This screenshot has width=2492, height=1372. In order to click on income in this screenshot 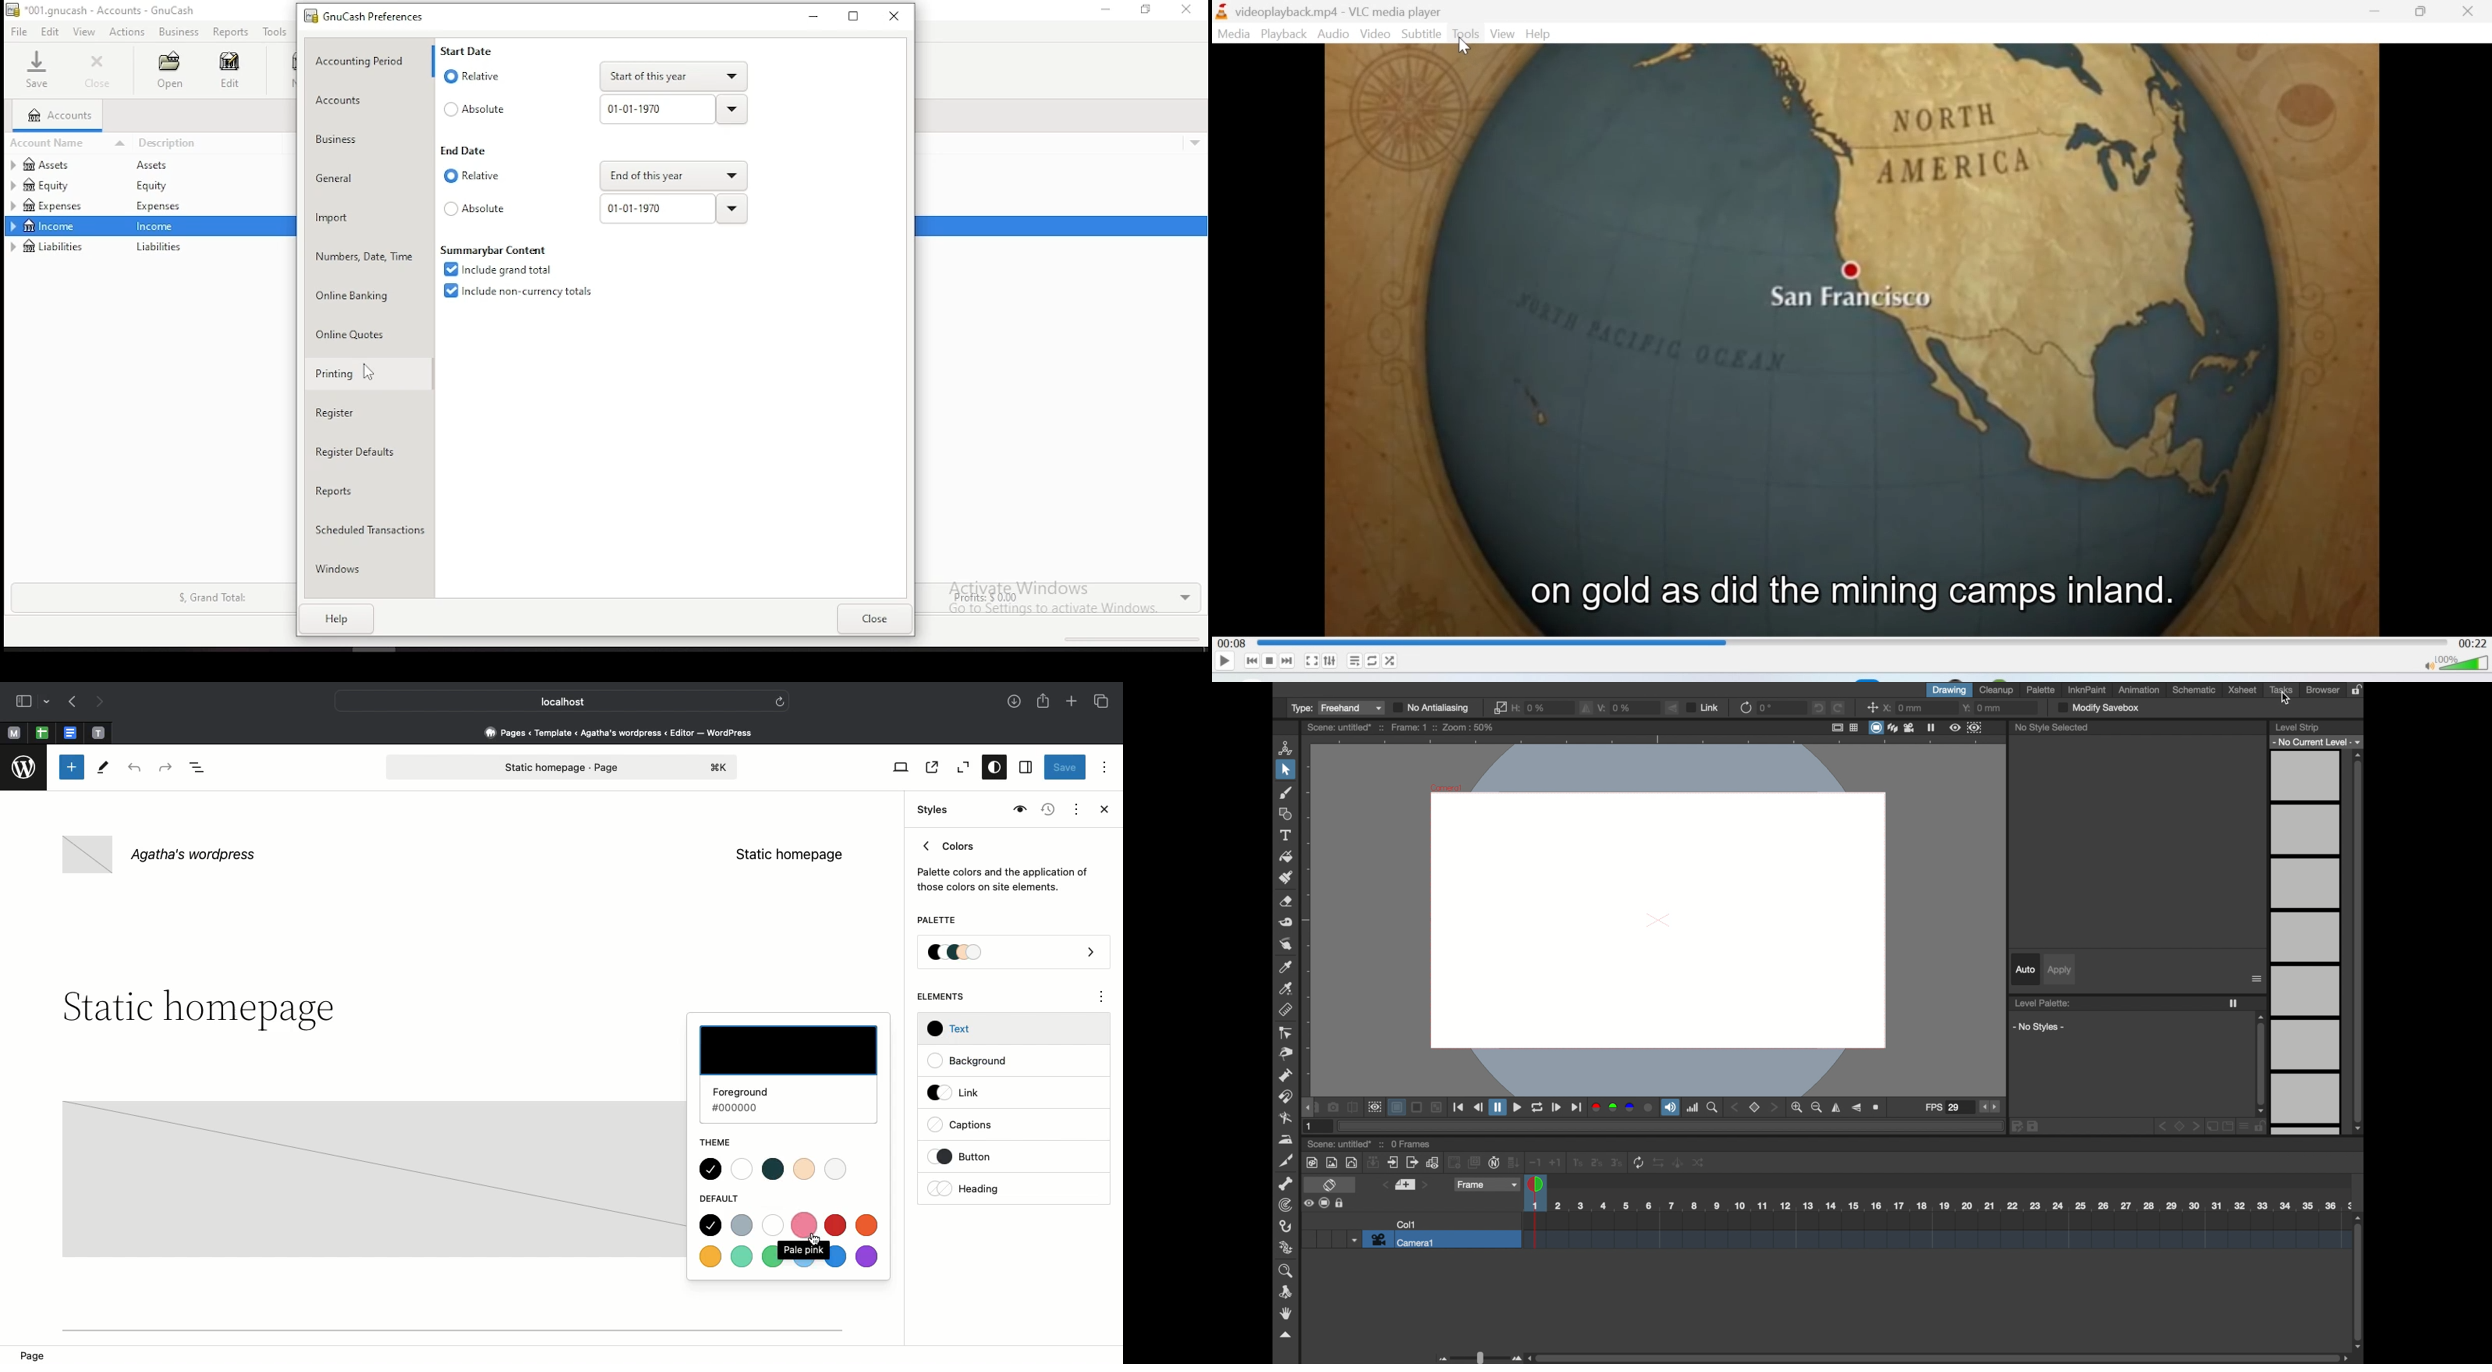, I will do `click(159, 226)`.